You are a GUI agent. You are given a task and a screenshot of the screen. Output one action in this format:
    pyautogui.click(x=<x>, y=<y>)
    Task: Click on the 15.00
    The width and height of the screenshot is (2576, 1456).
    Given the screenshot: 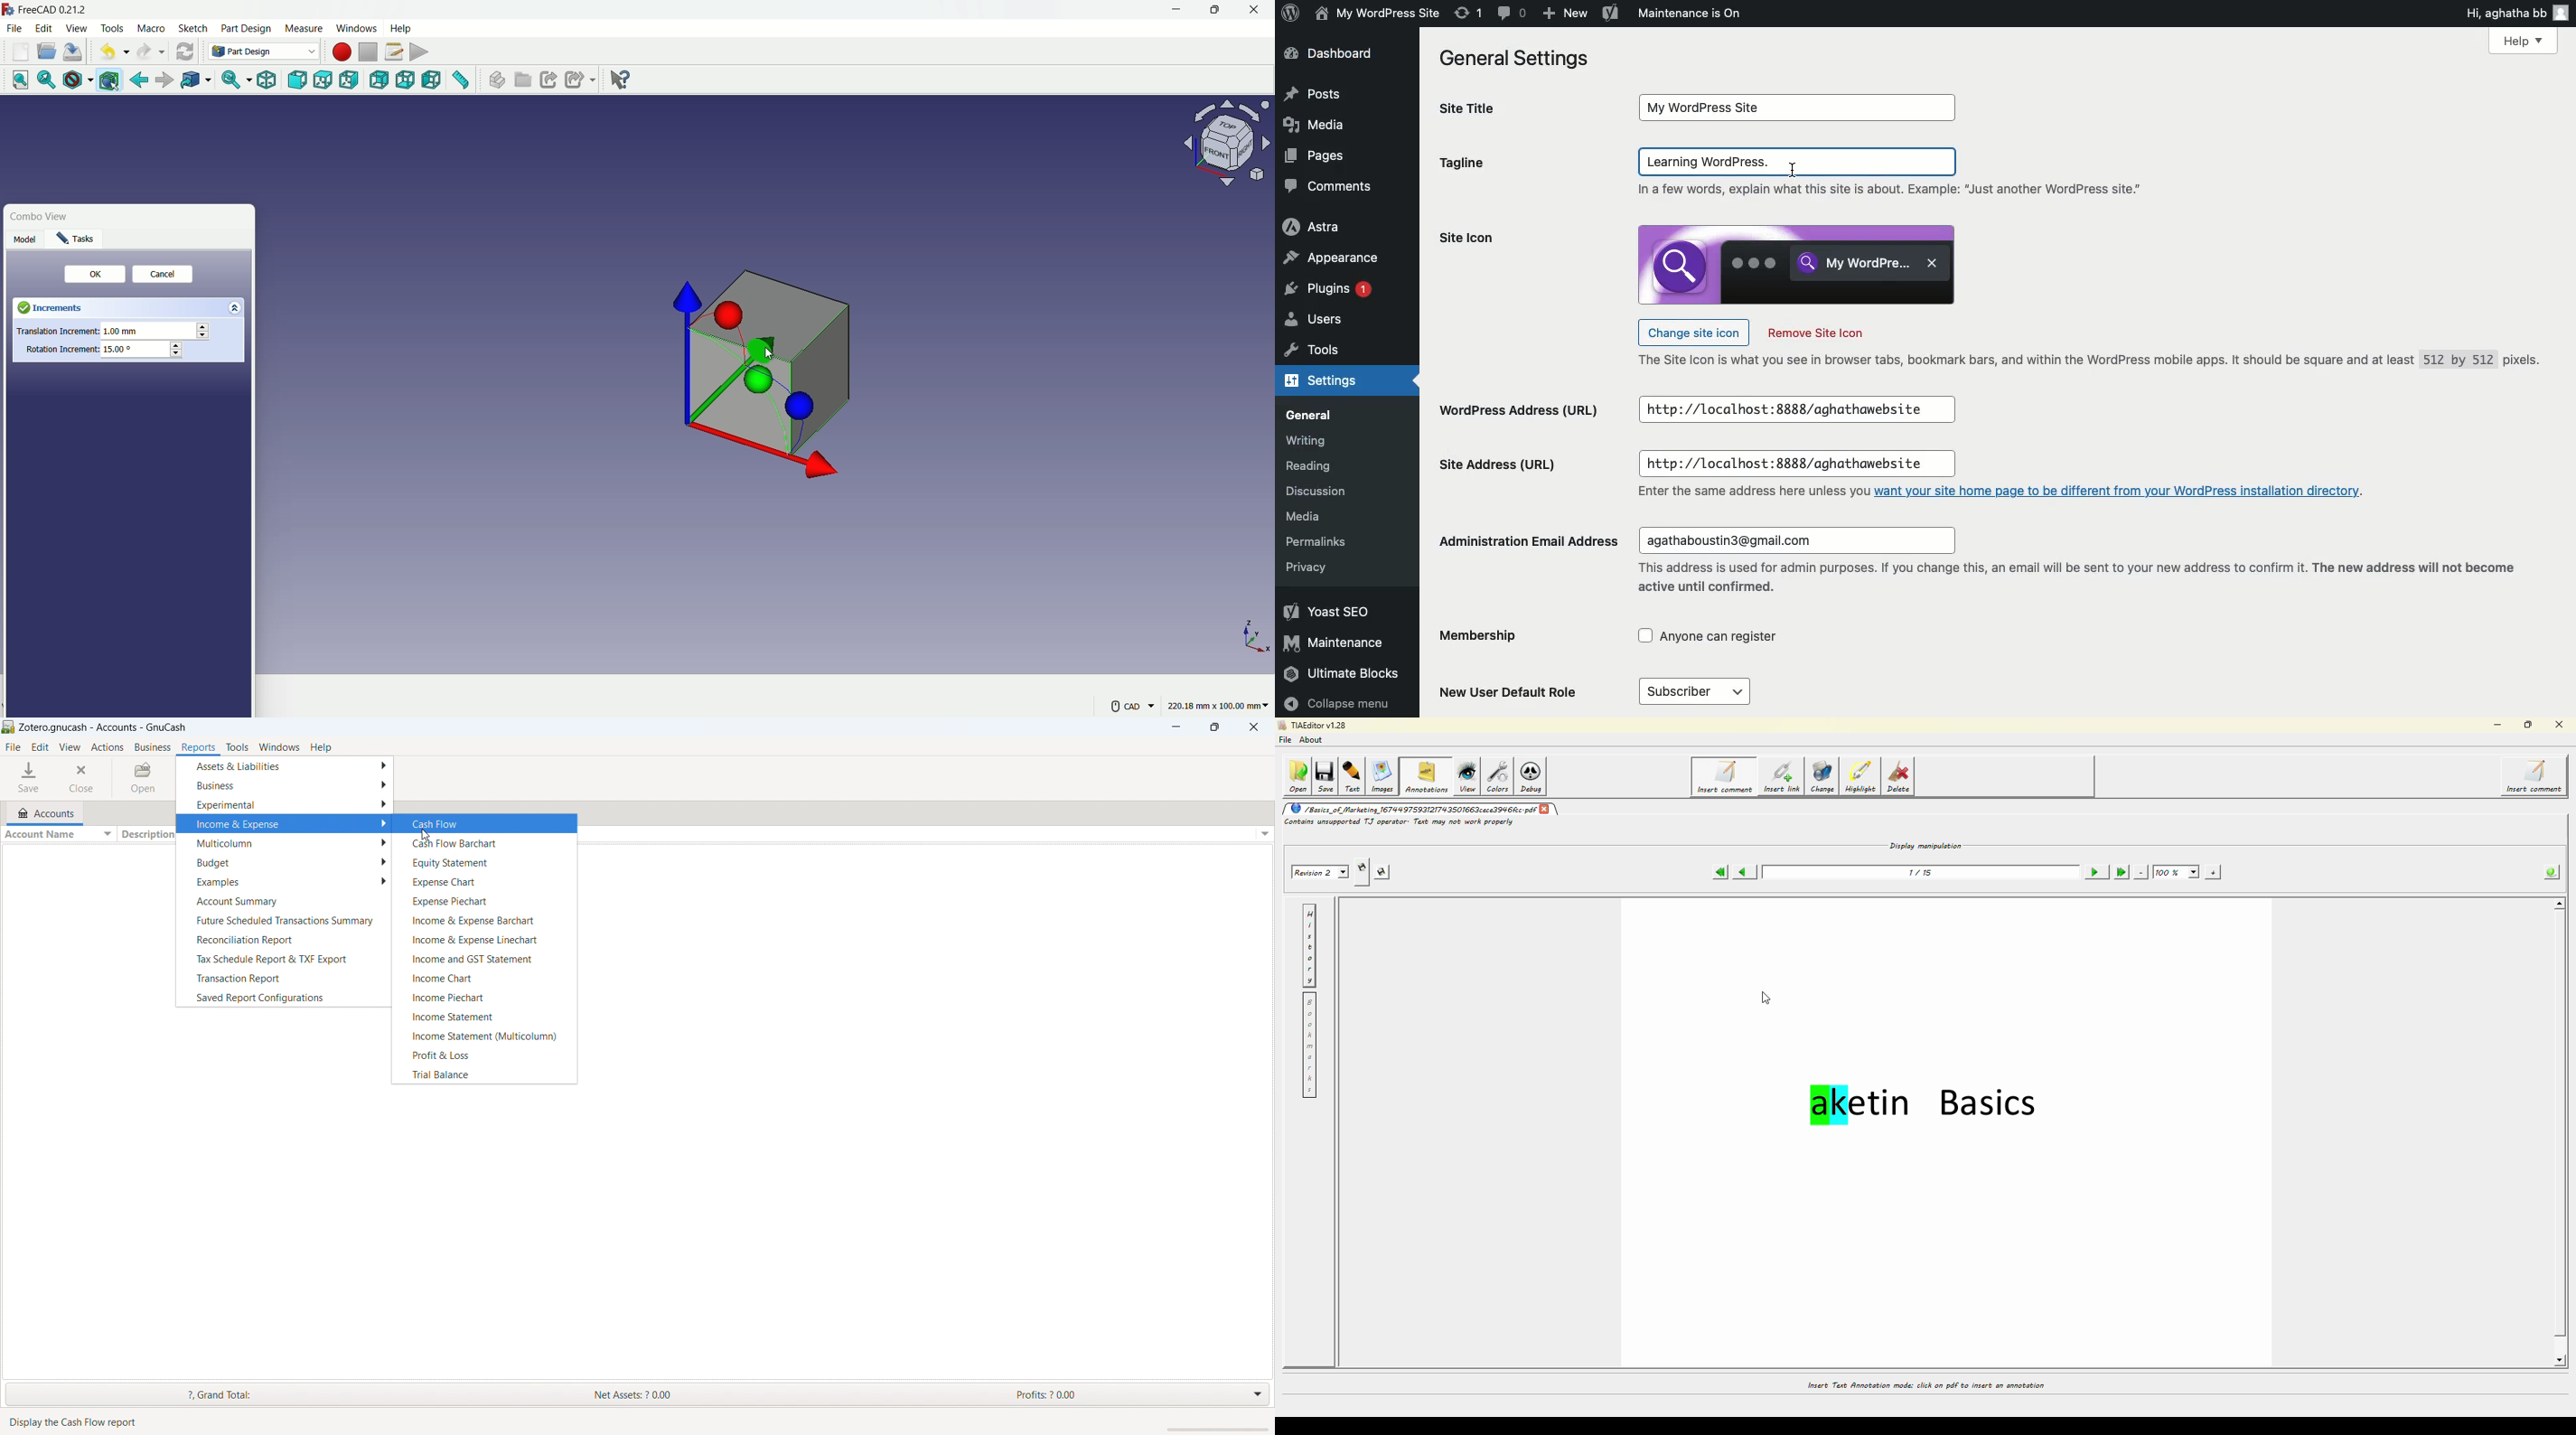 What is the action you would take?
    pyautogui.click(x=118, y=349)
    